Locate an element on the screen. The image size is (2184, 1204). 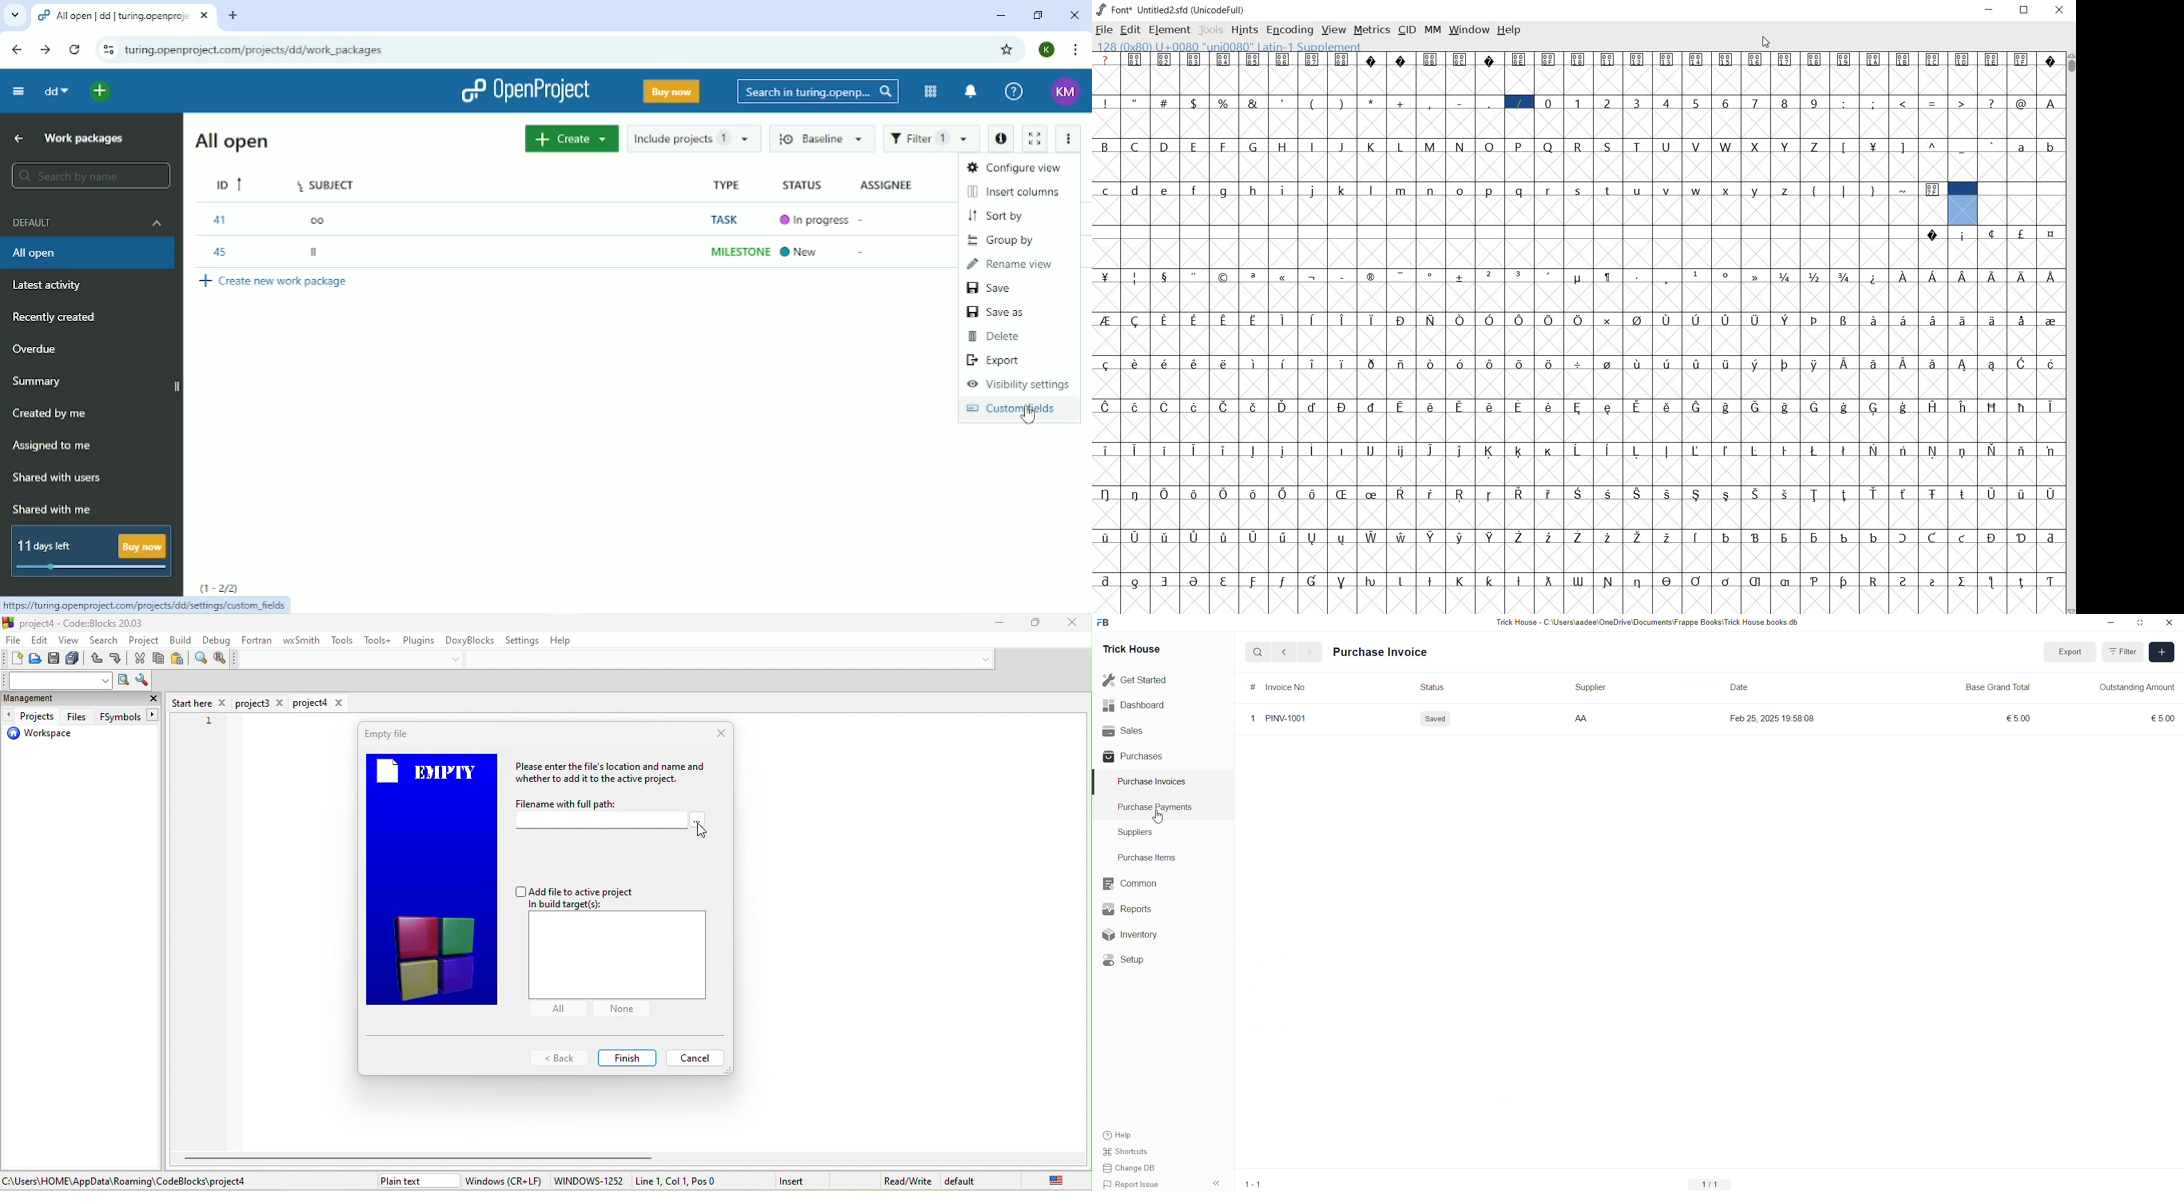
Symbol is located at coordinates (1283, 59).